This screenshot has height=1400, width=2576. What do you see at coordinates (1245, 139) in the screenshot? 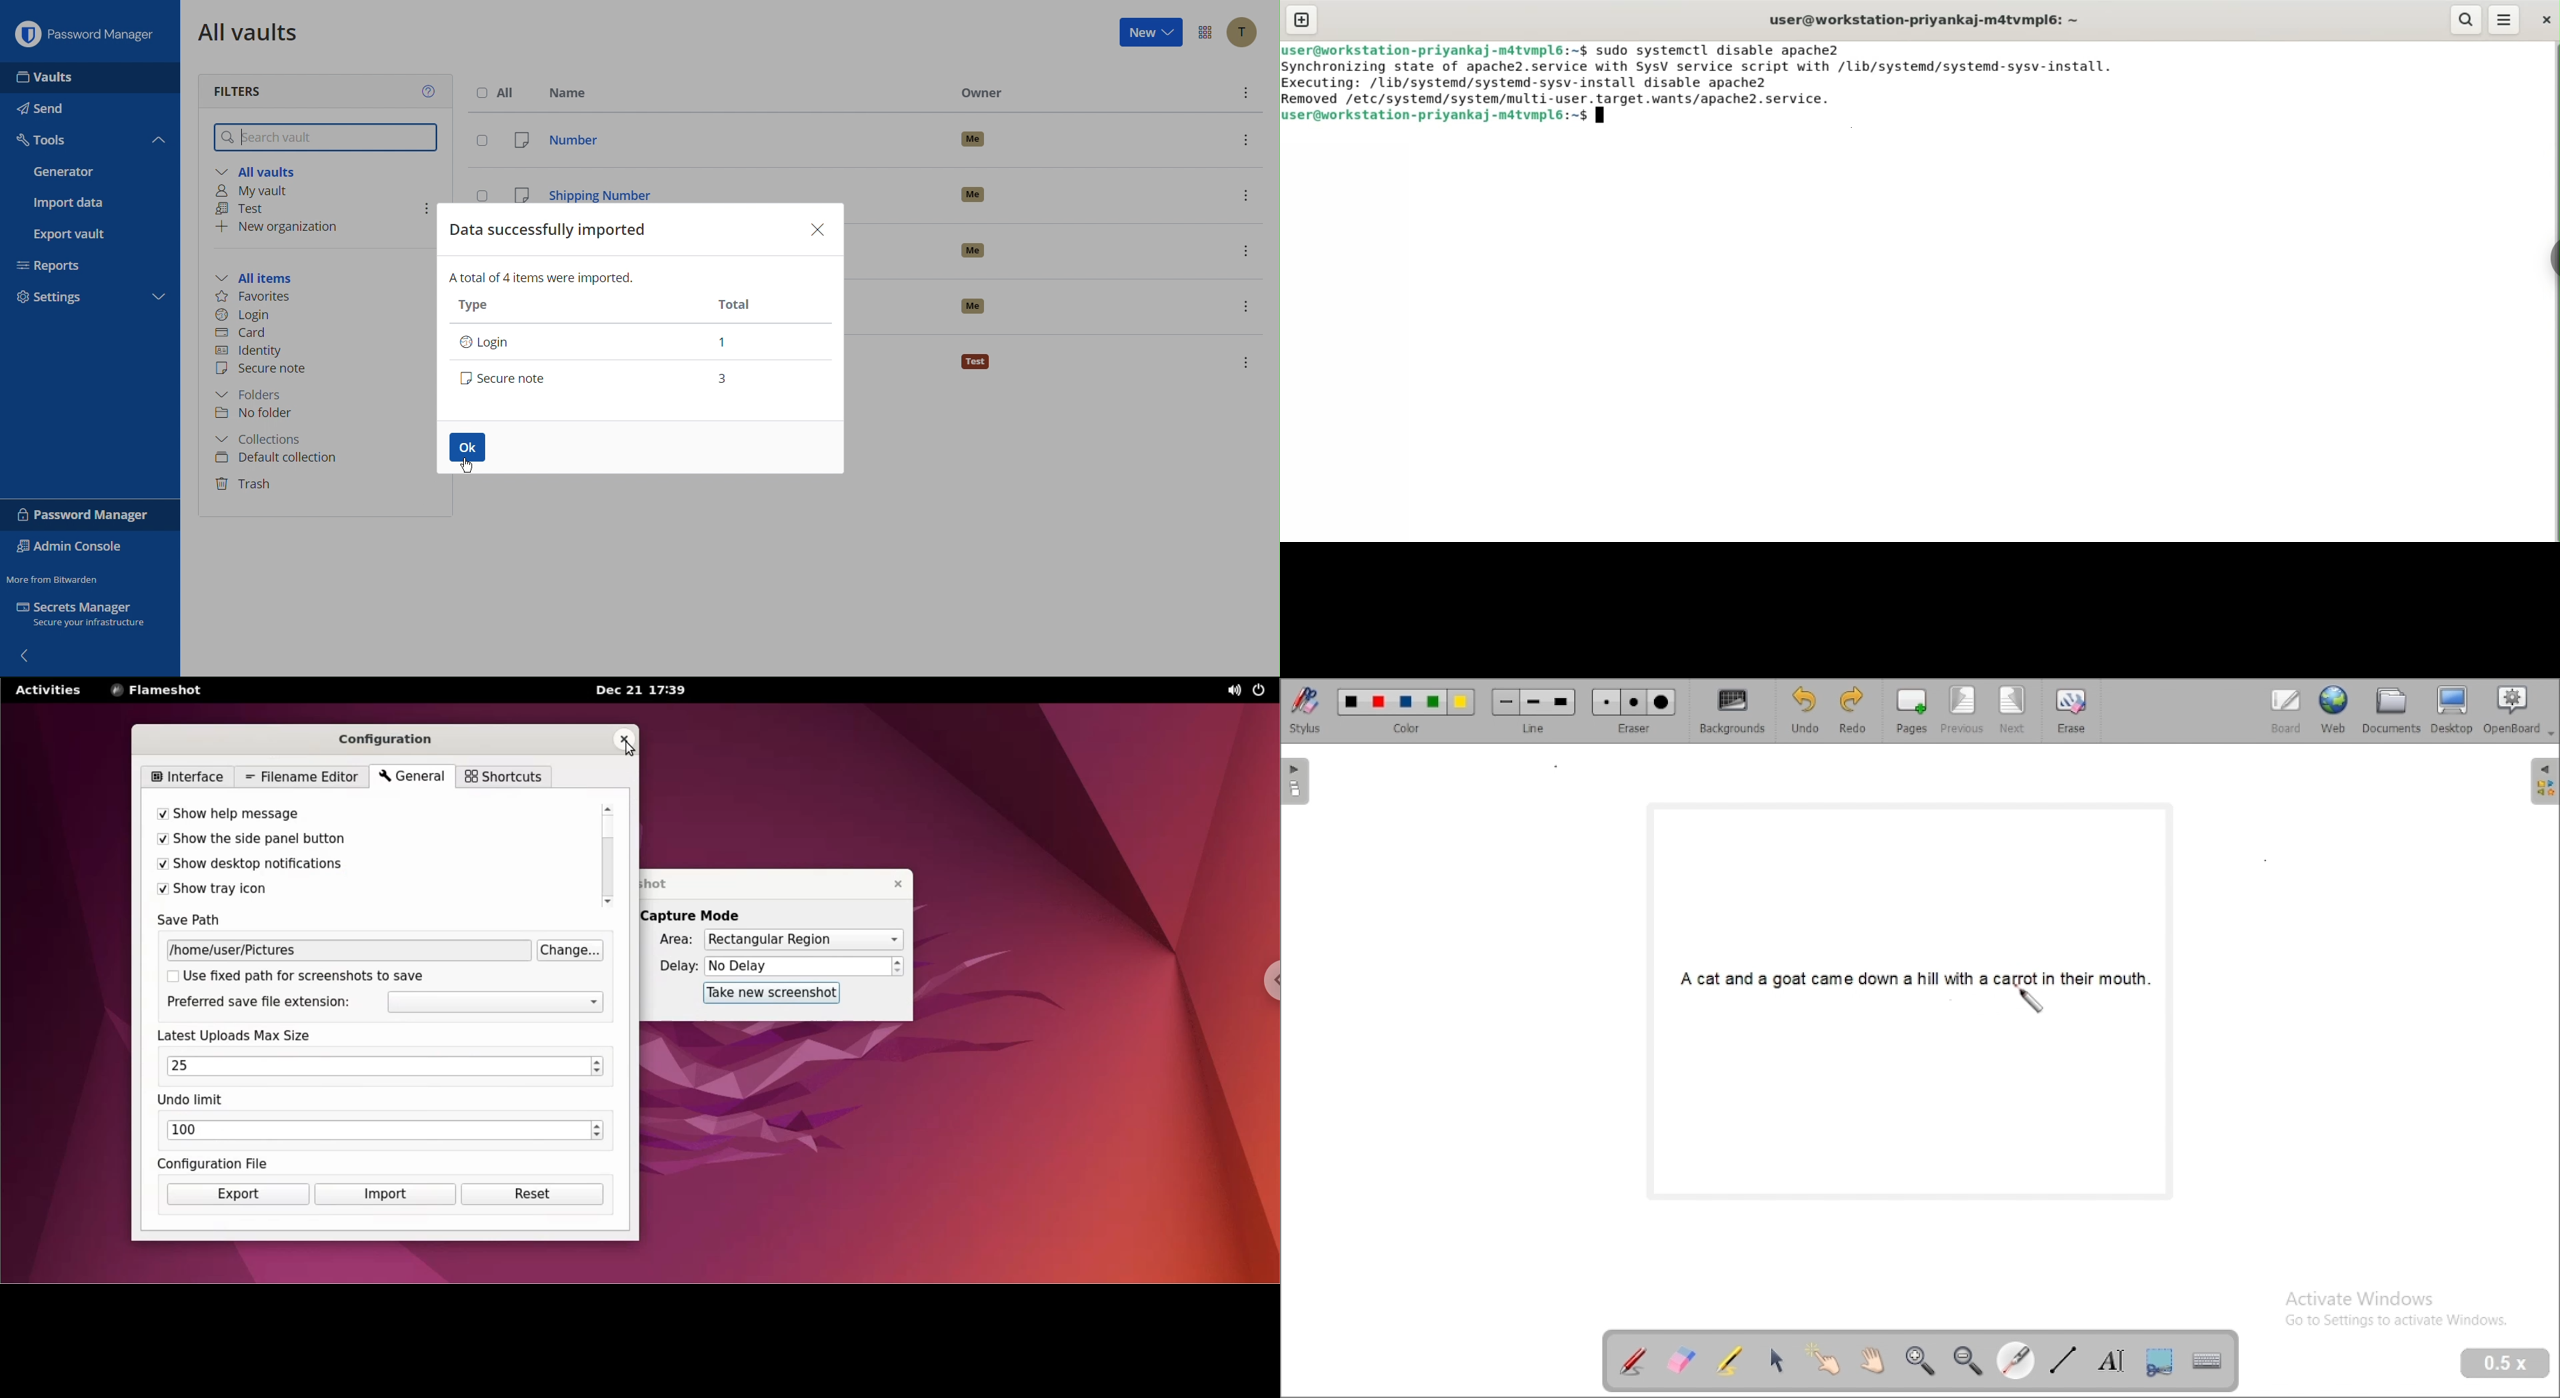
I see `options` at bounding box center [1245, 139].